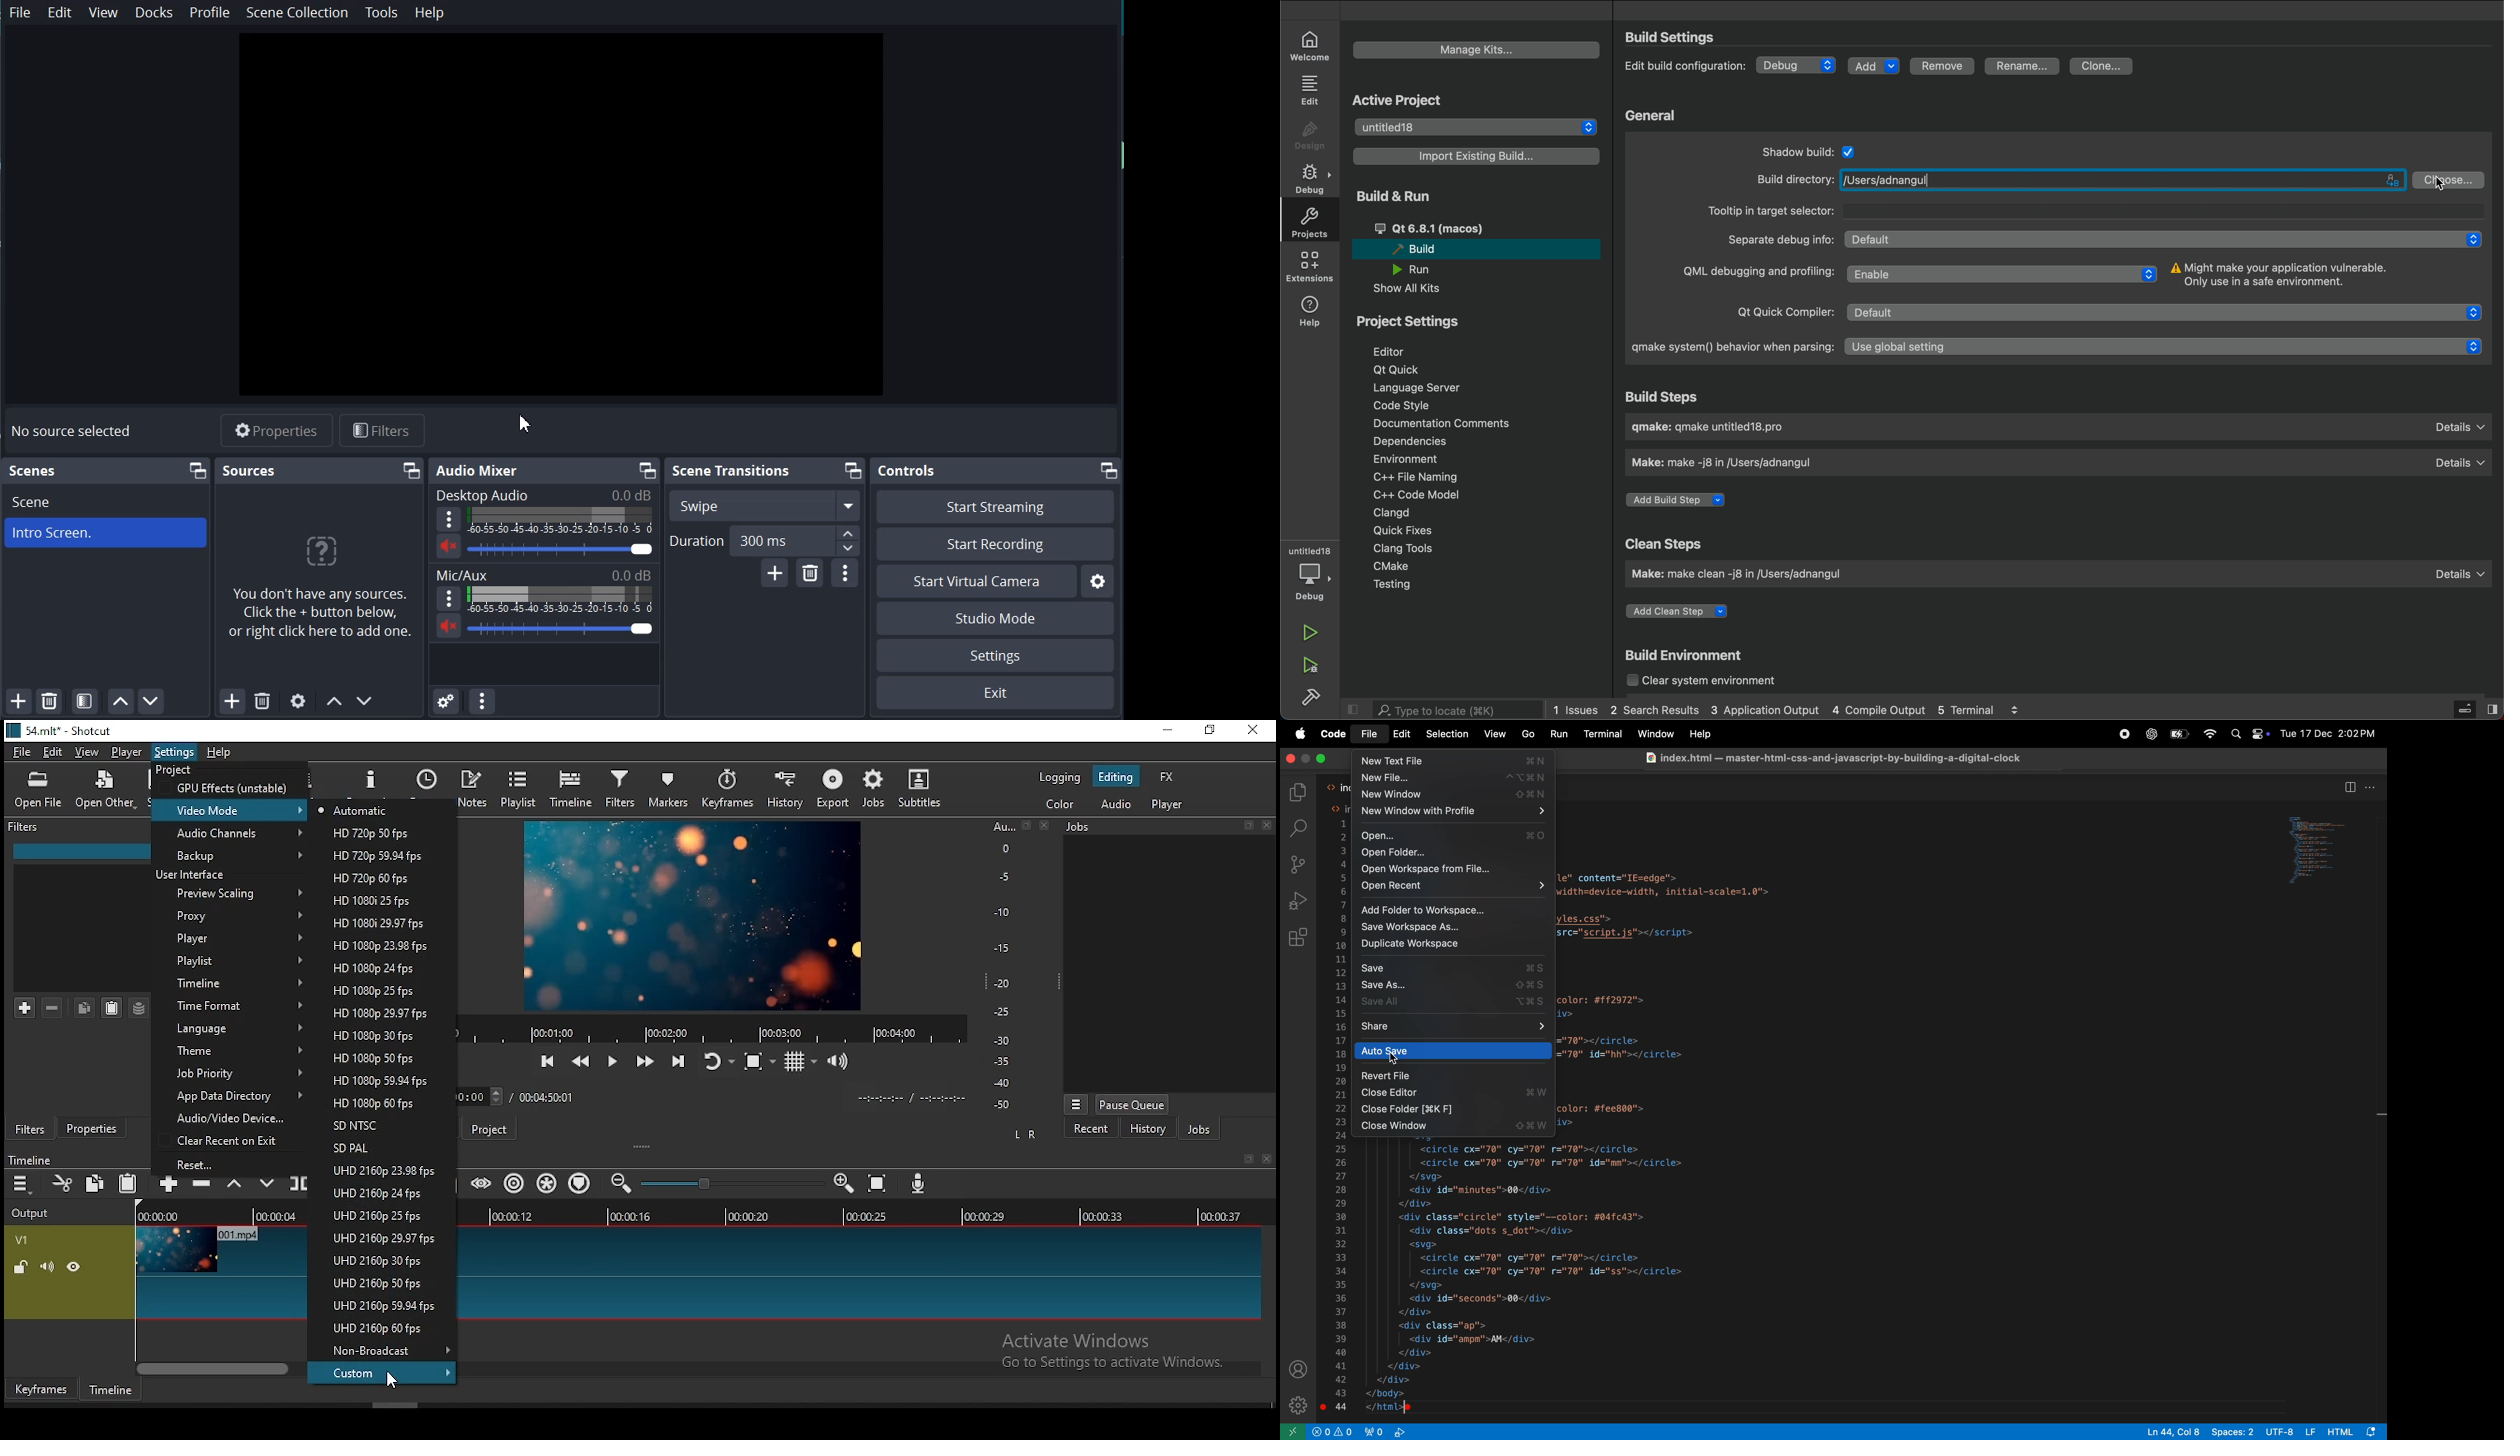  Describe the element at coordinates (1394, 566) in the screenshot. I see `cmake` at that location.